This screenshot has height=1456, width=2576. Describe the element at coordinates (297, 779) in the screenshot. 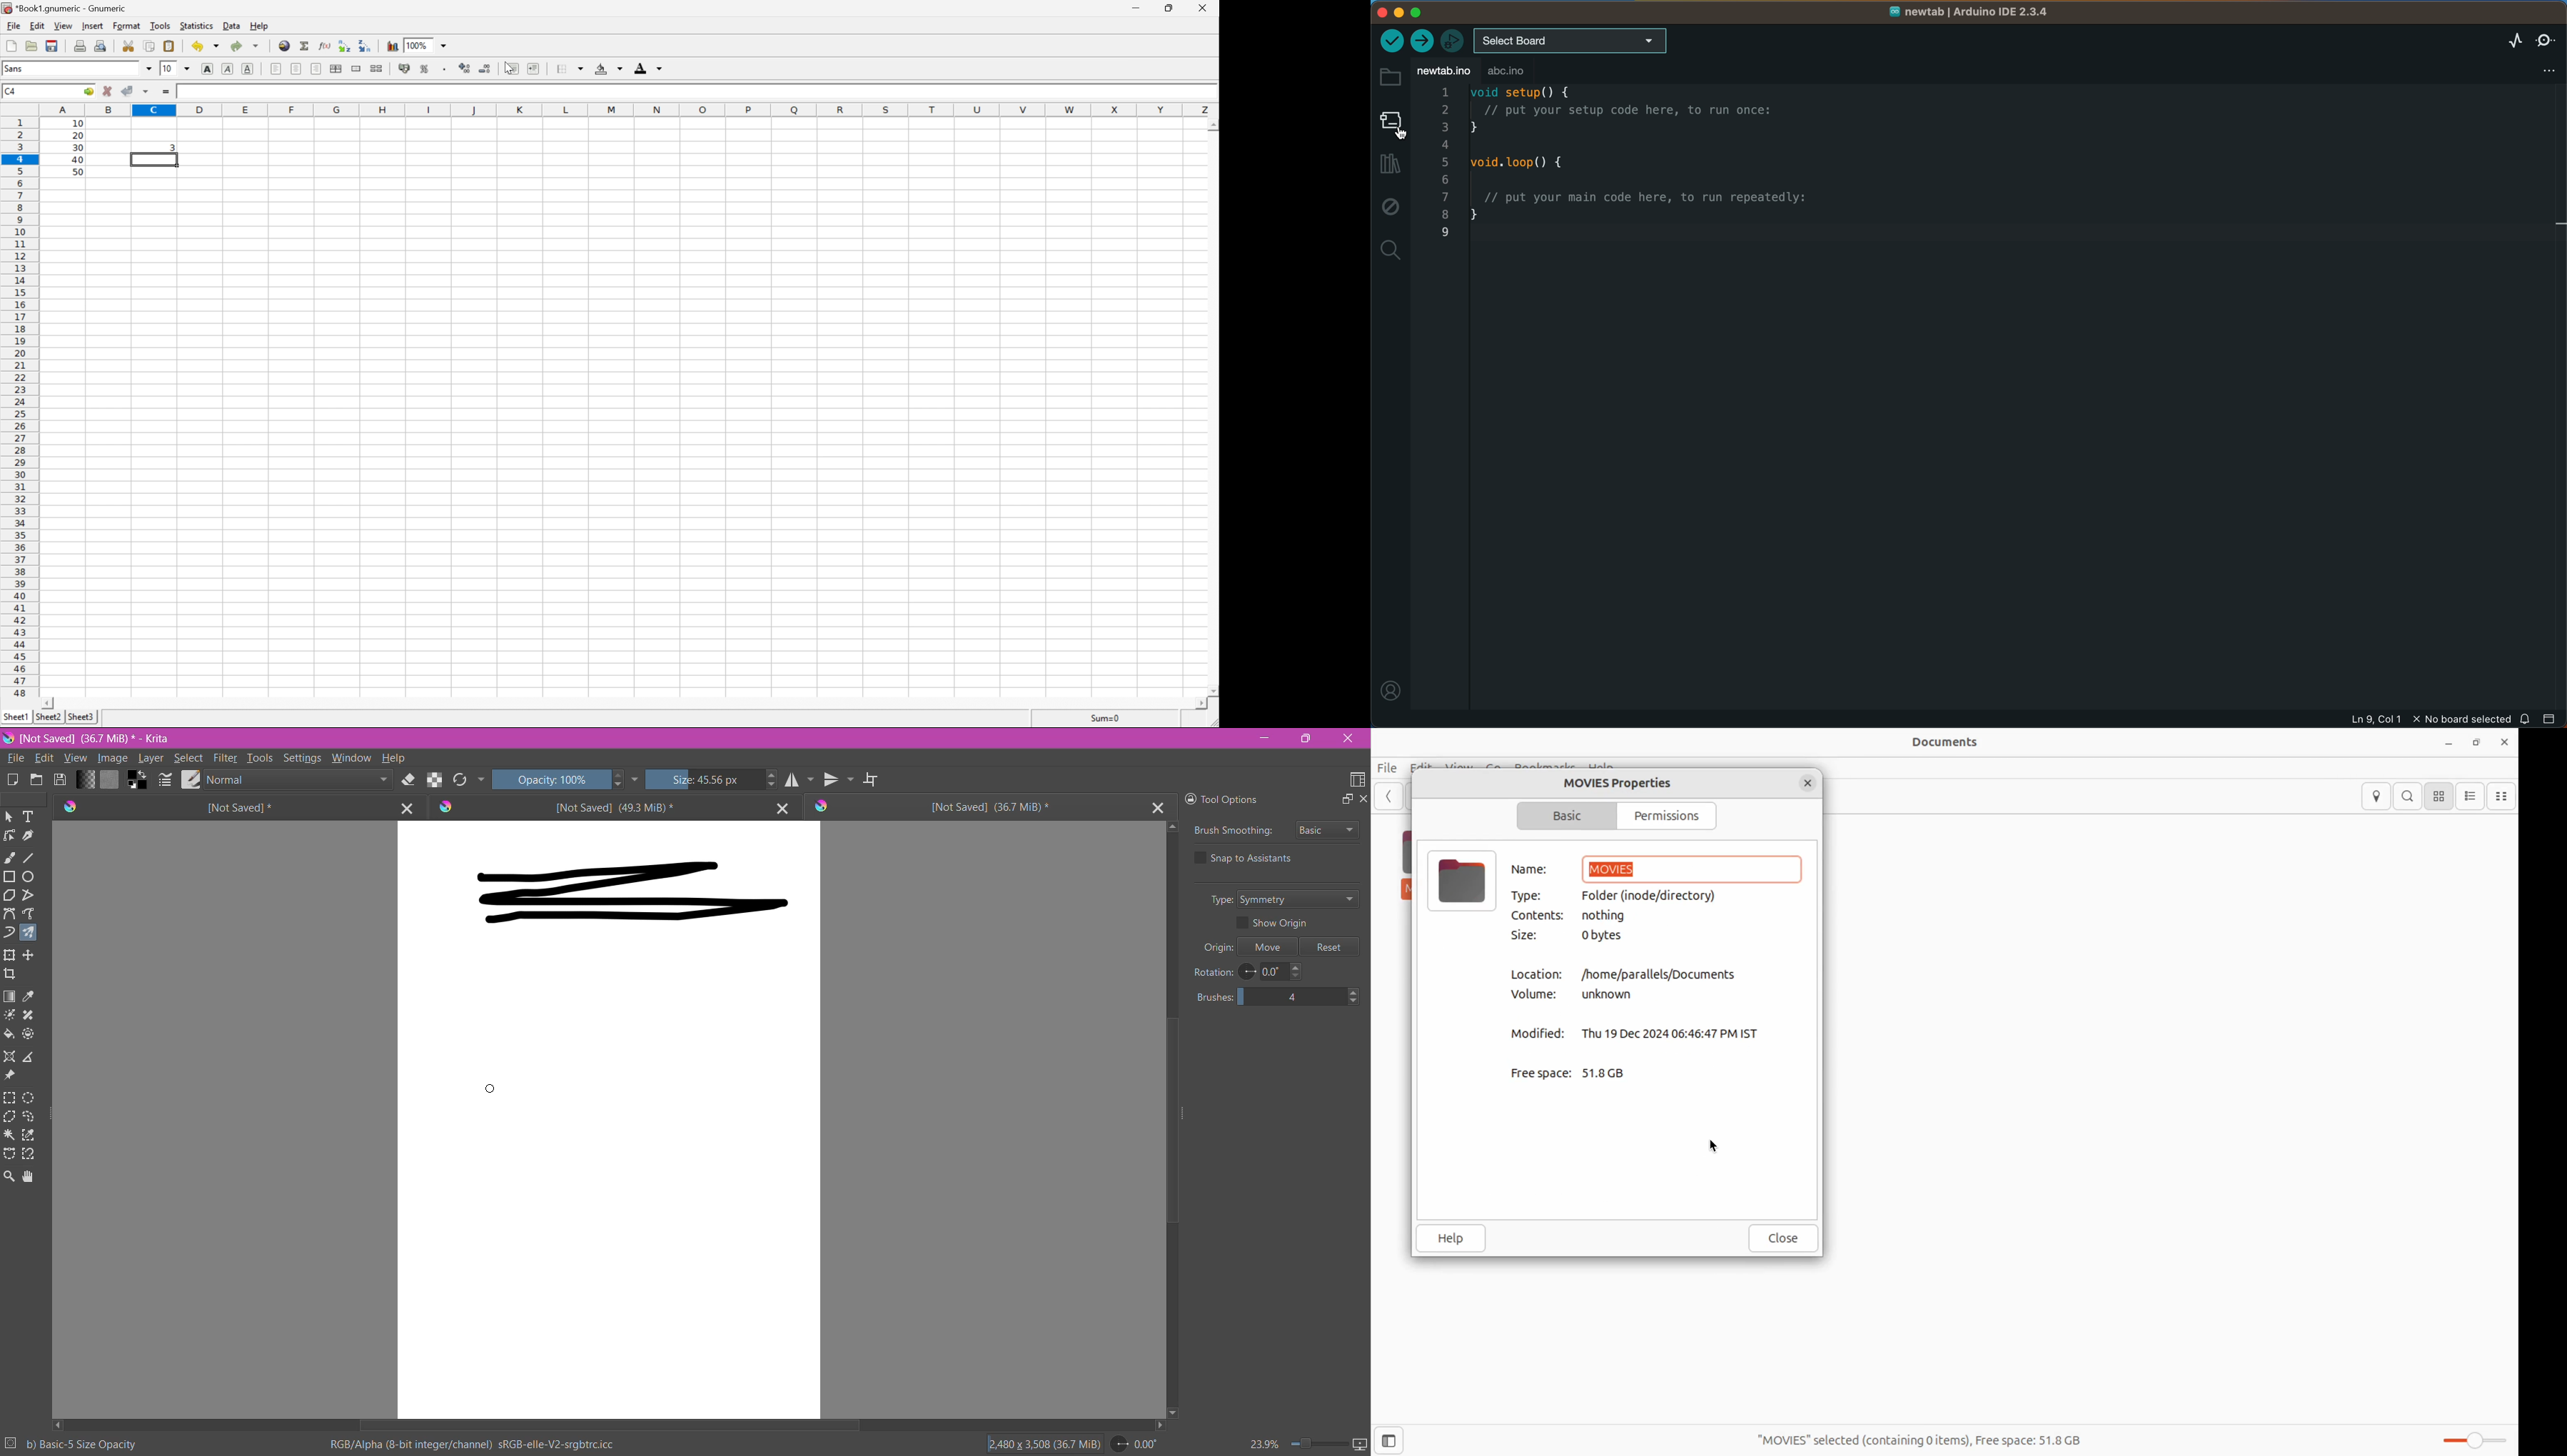

I see `Blending Mode` at that location.